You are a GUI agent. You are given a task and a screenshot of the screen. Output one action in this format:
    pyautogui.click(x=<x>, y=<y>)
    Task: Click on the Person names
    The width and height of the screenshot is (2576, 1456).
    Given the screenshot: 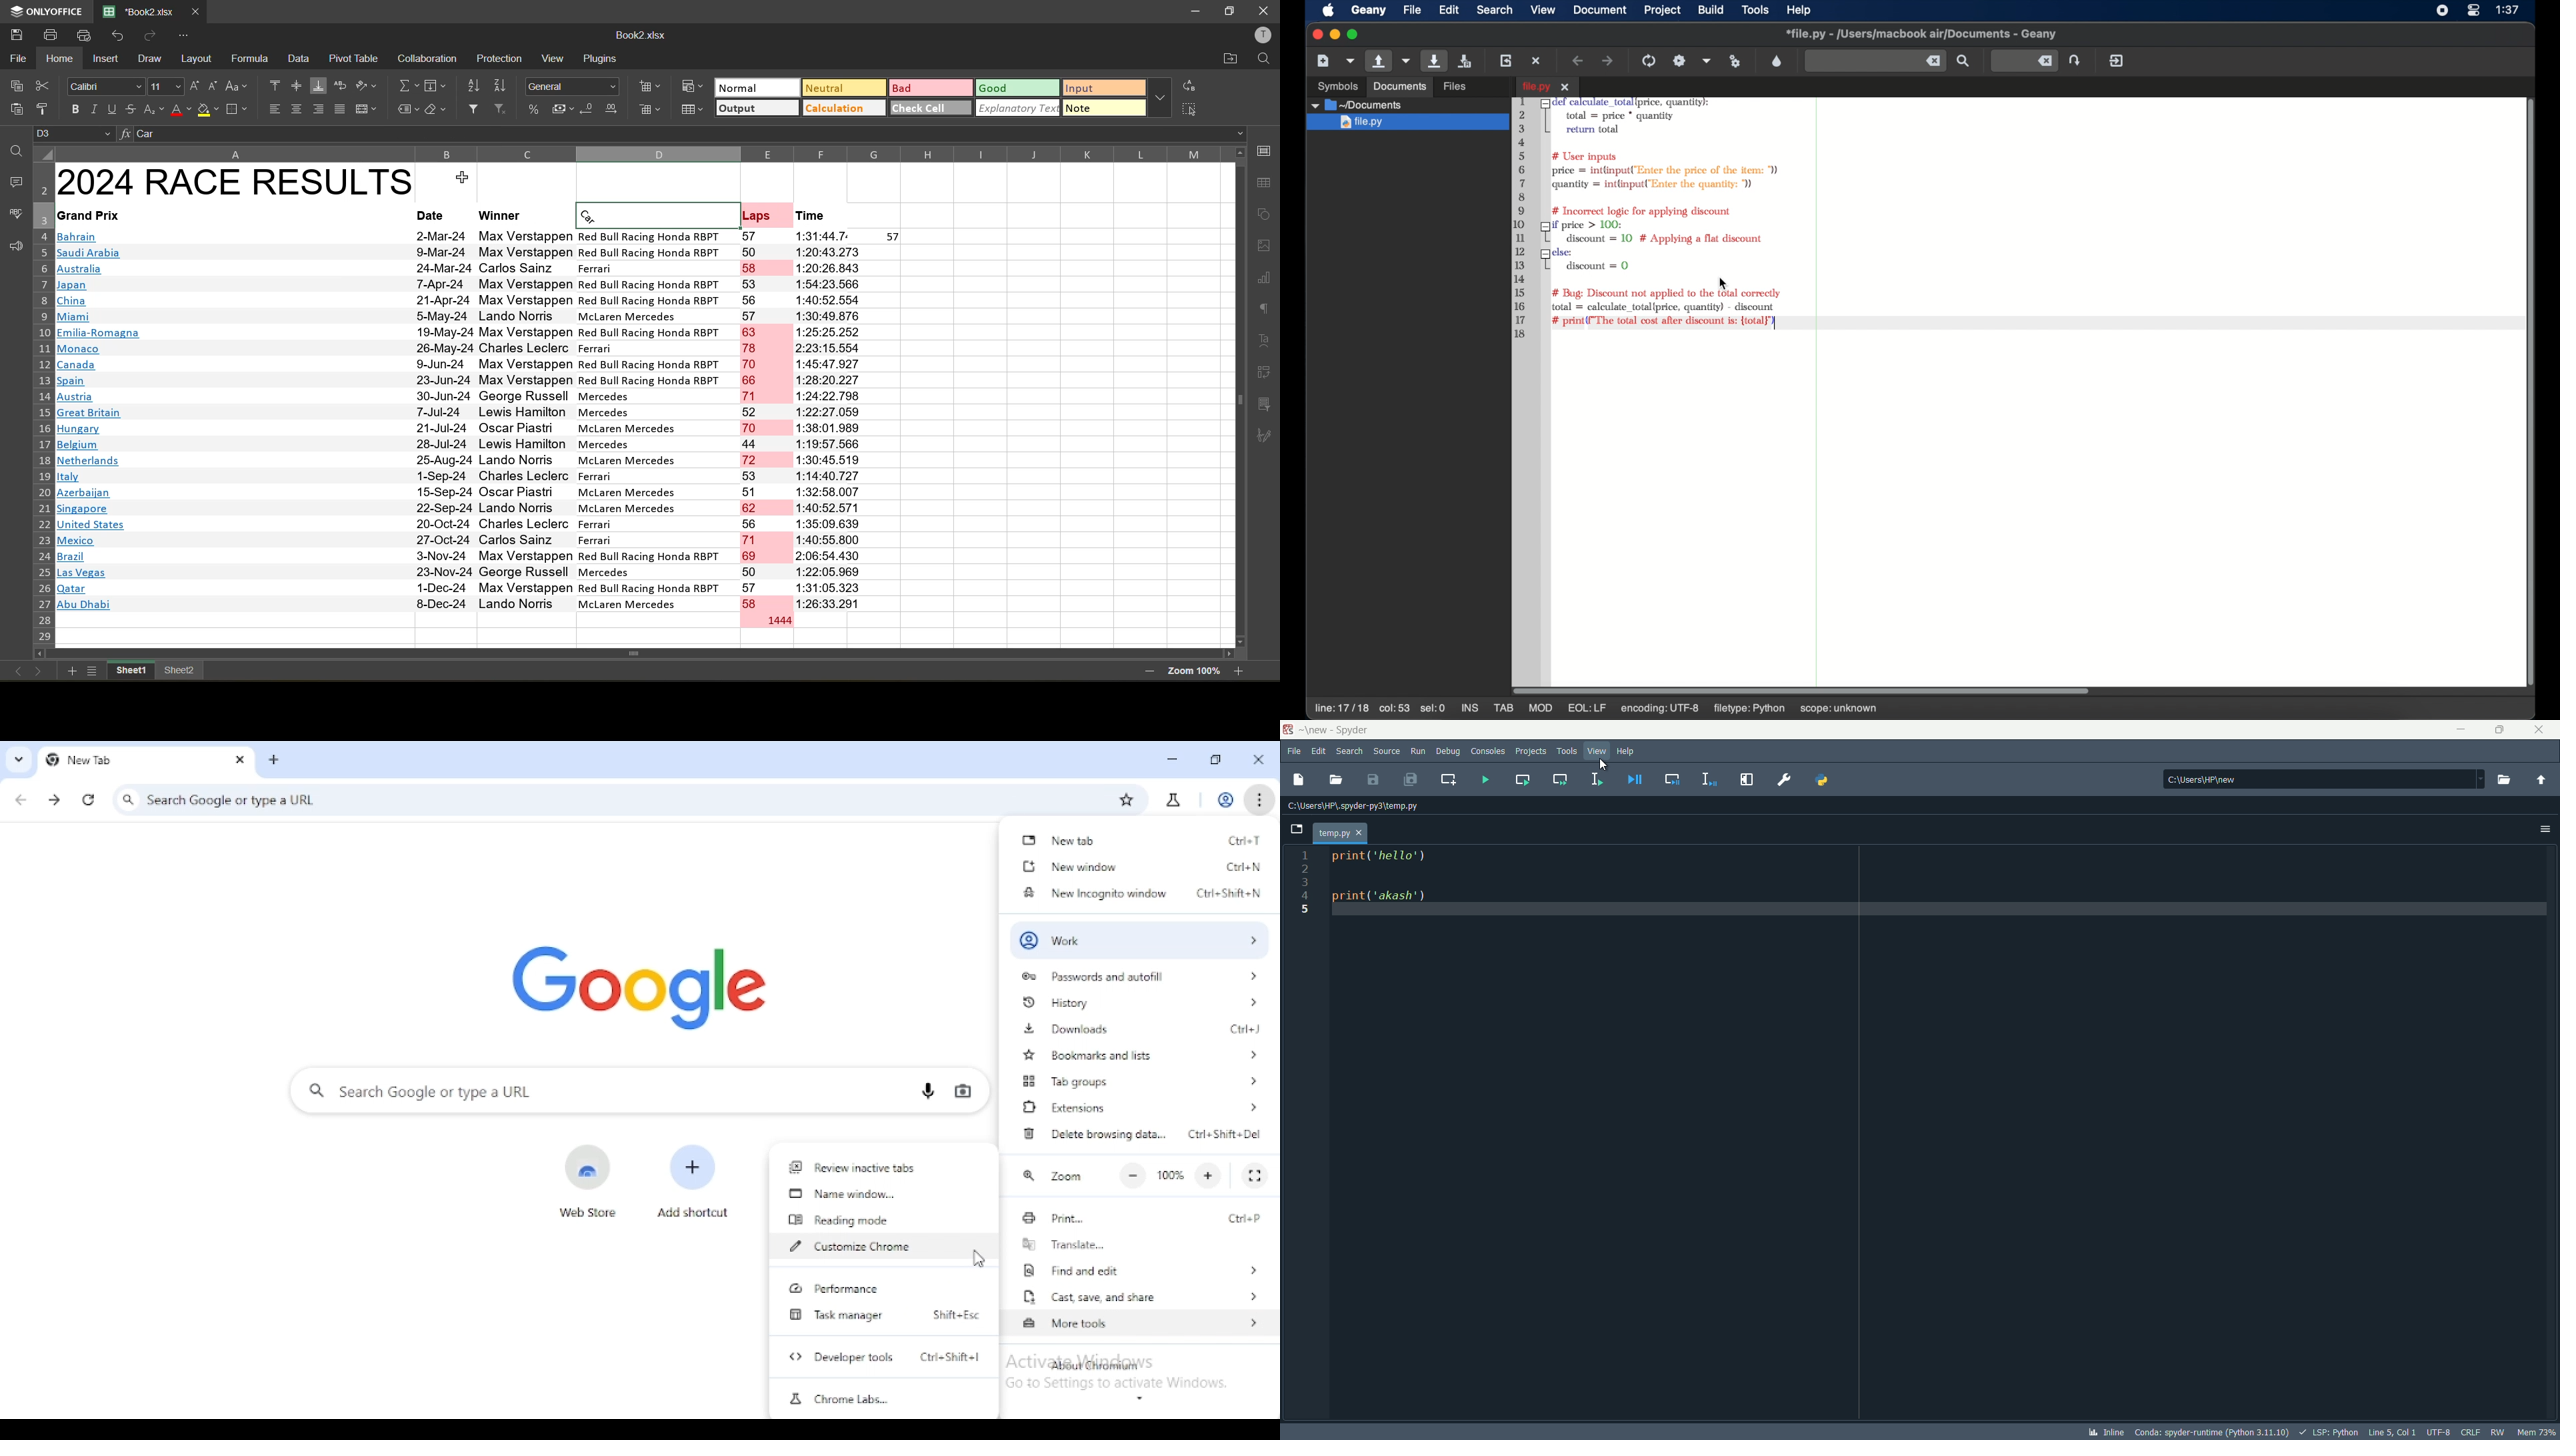 What is the action you would take?
    pyautogui.click(x=525, y=420)
    